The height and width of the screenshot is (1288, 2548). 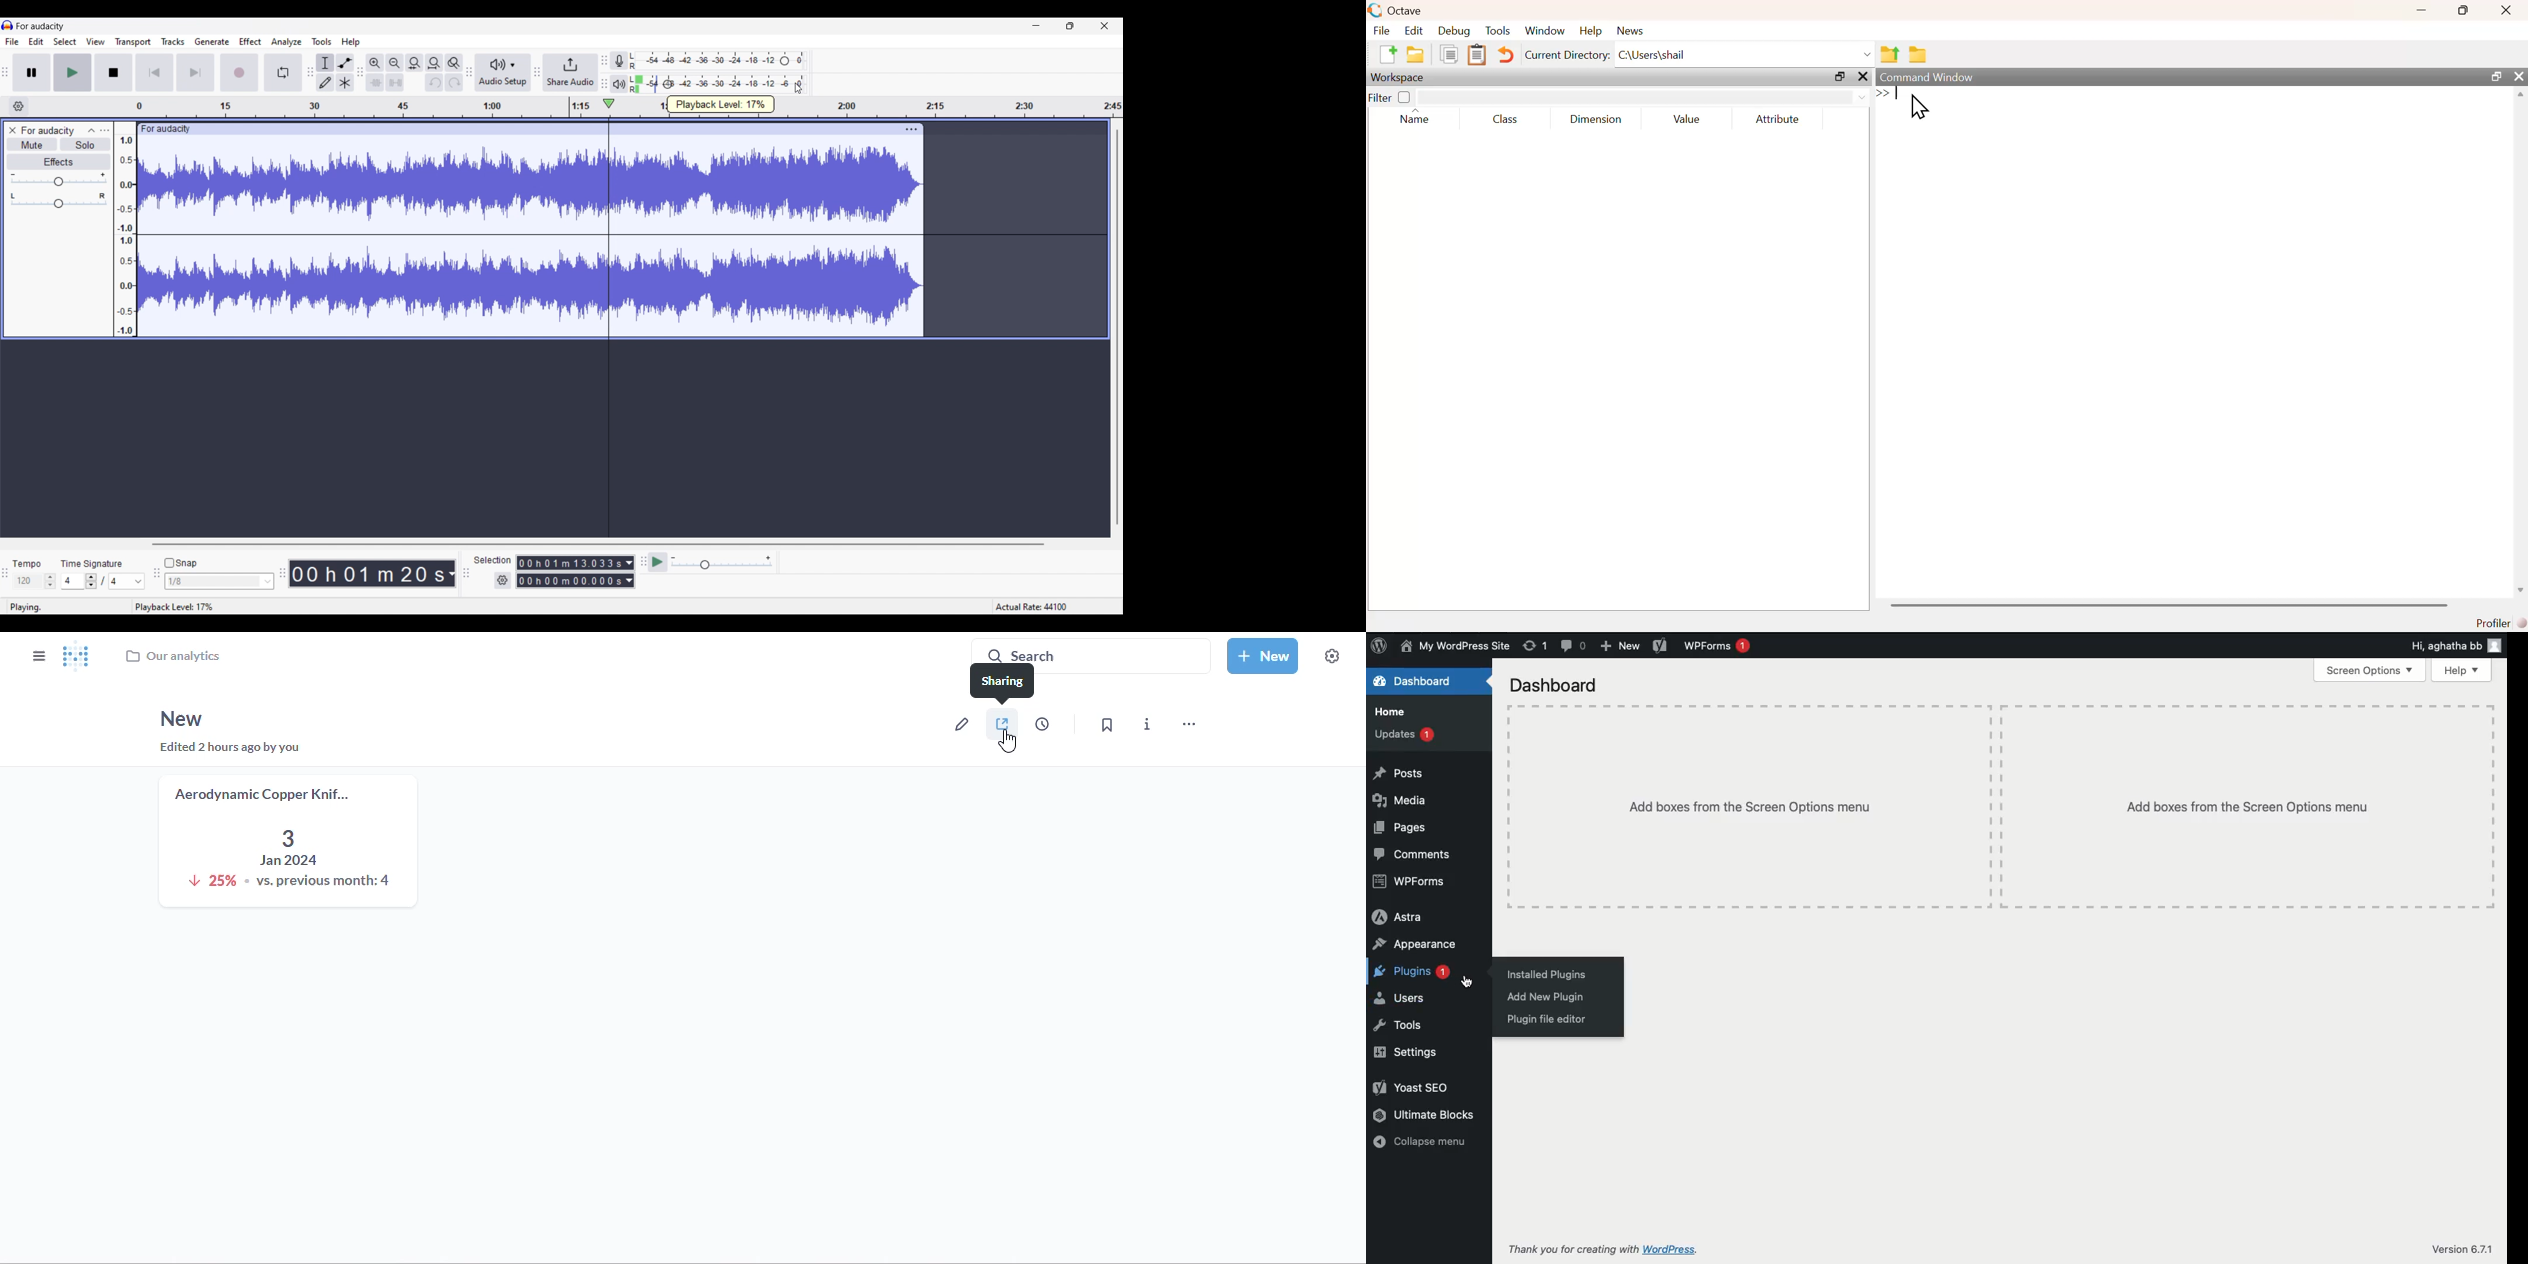 I want to click on Zoom in, so click(x=375, y=63).